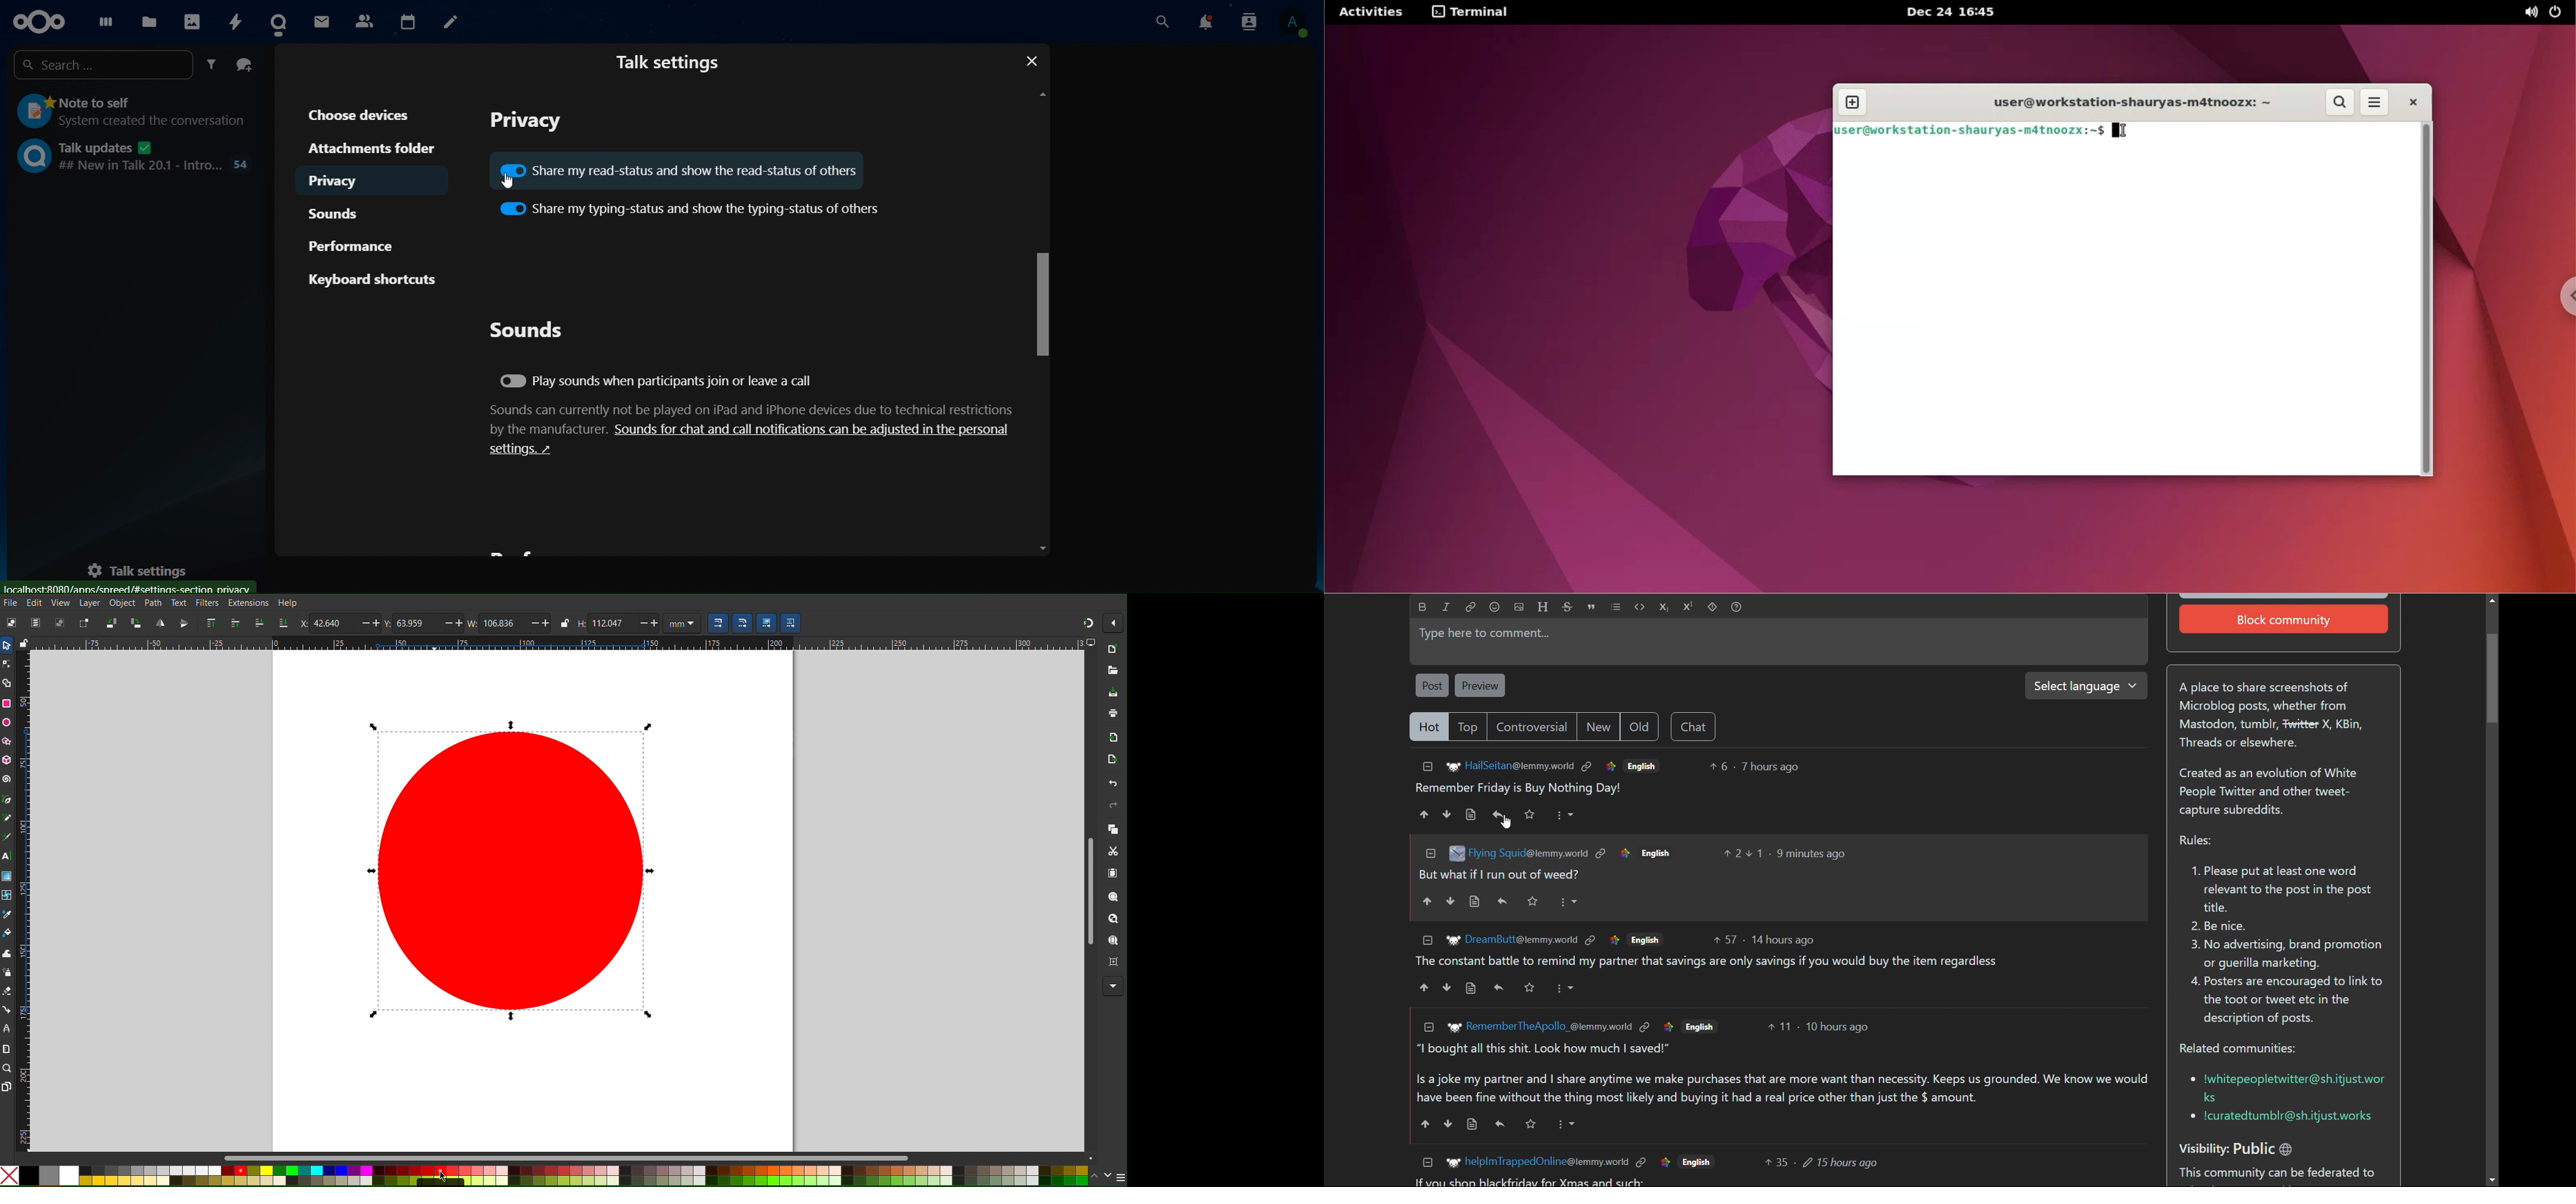  What do you see at coordinates (282, 22) in the screenshot?
I see `contact` at bounding box center [282, 22].